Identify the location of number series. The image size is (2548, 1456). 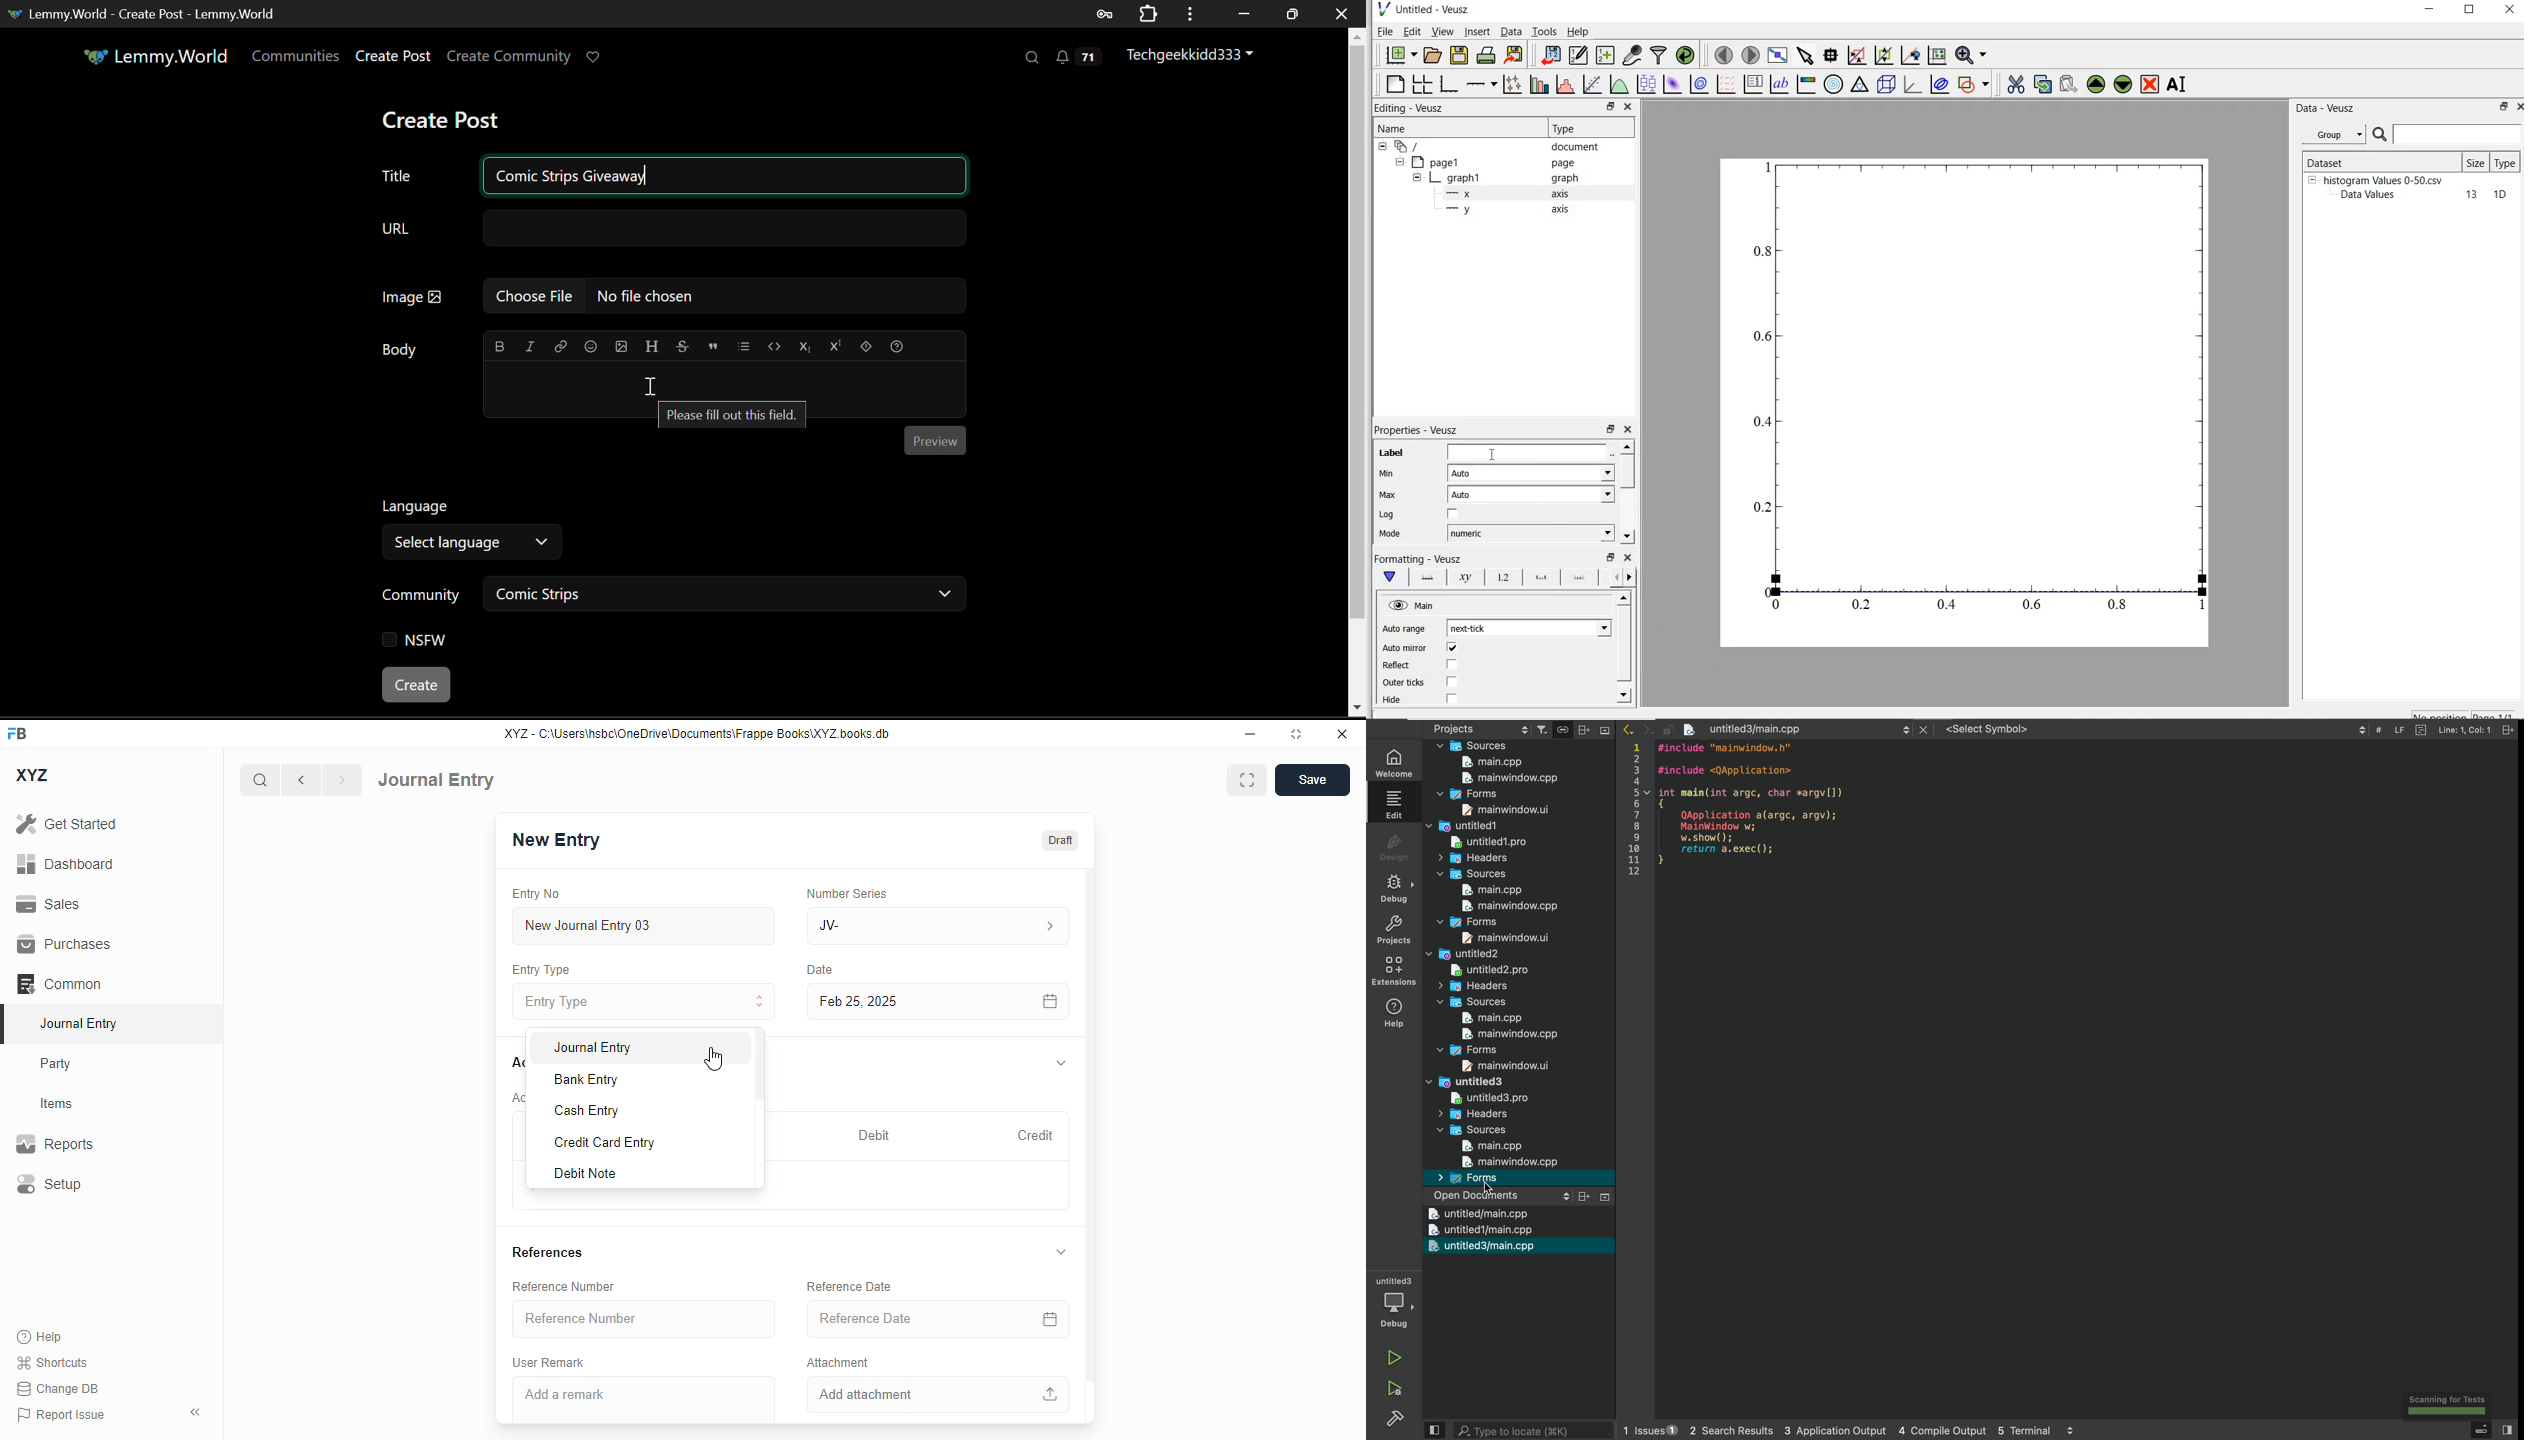
(846, 893).